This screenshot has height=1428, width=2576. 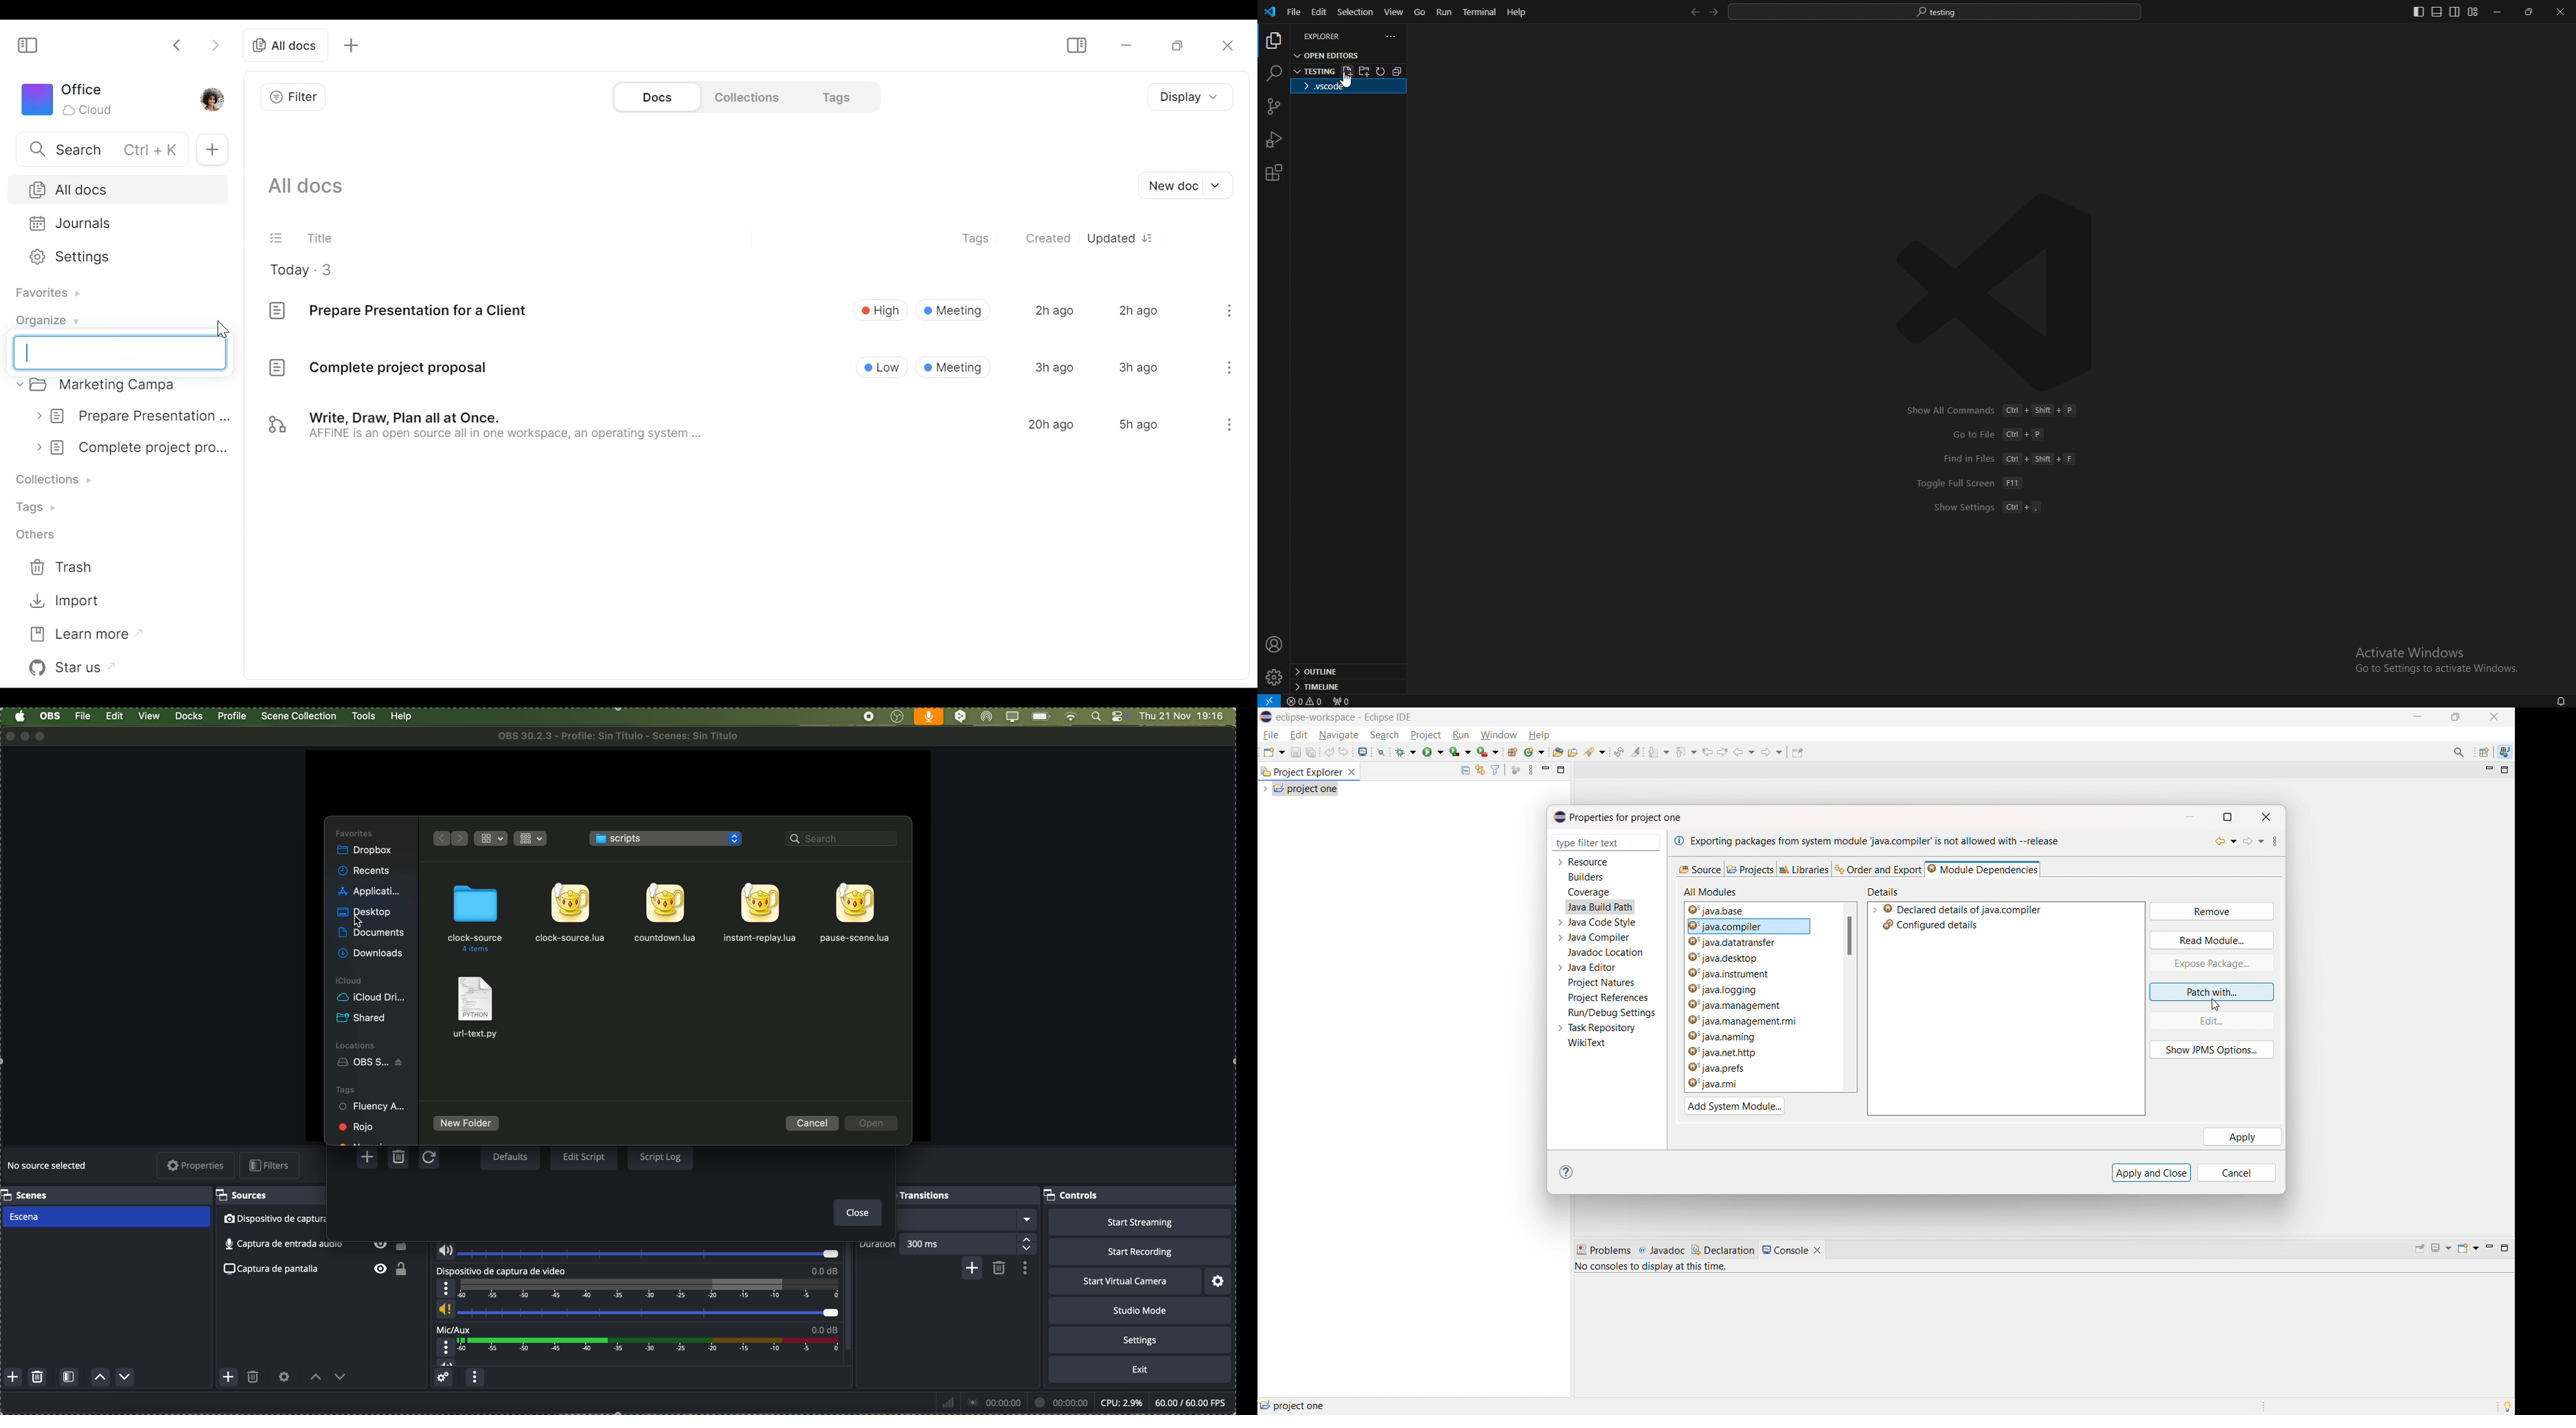 I want to click on projects, so click(x=1750, y=869).